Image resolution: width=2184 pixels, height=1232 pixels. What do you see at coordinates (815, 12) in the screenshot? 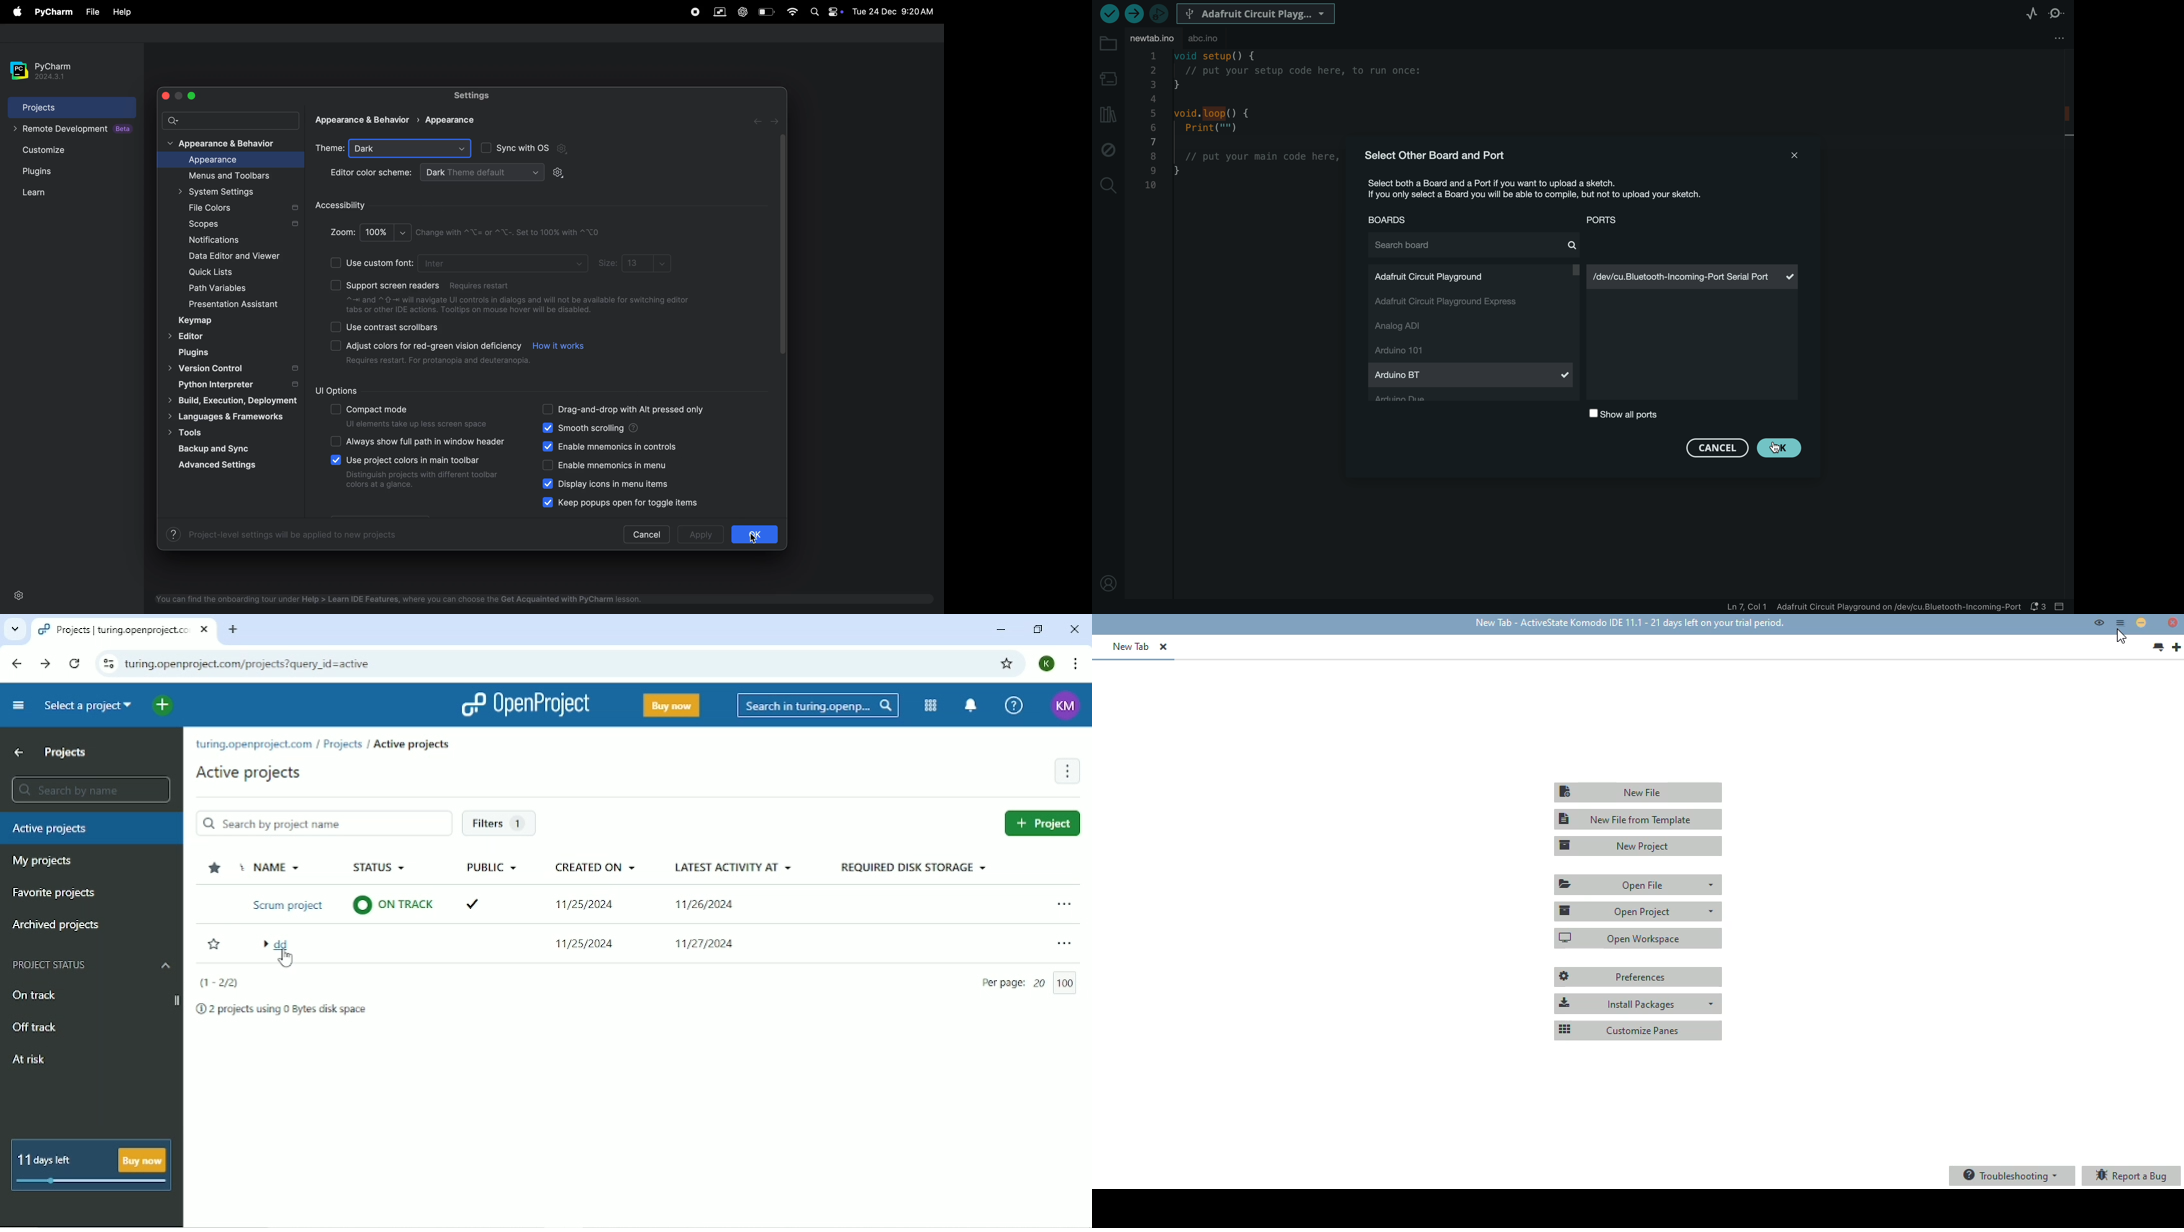
I see `spotlight search` at bounding box center [815, 12].